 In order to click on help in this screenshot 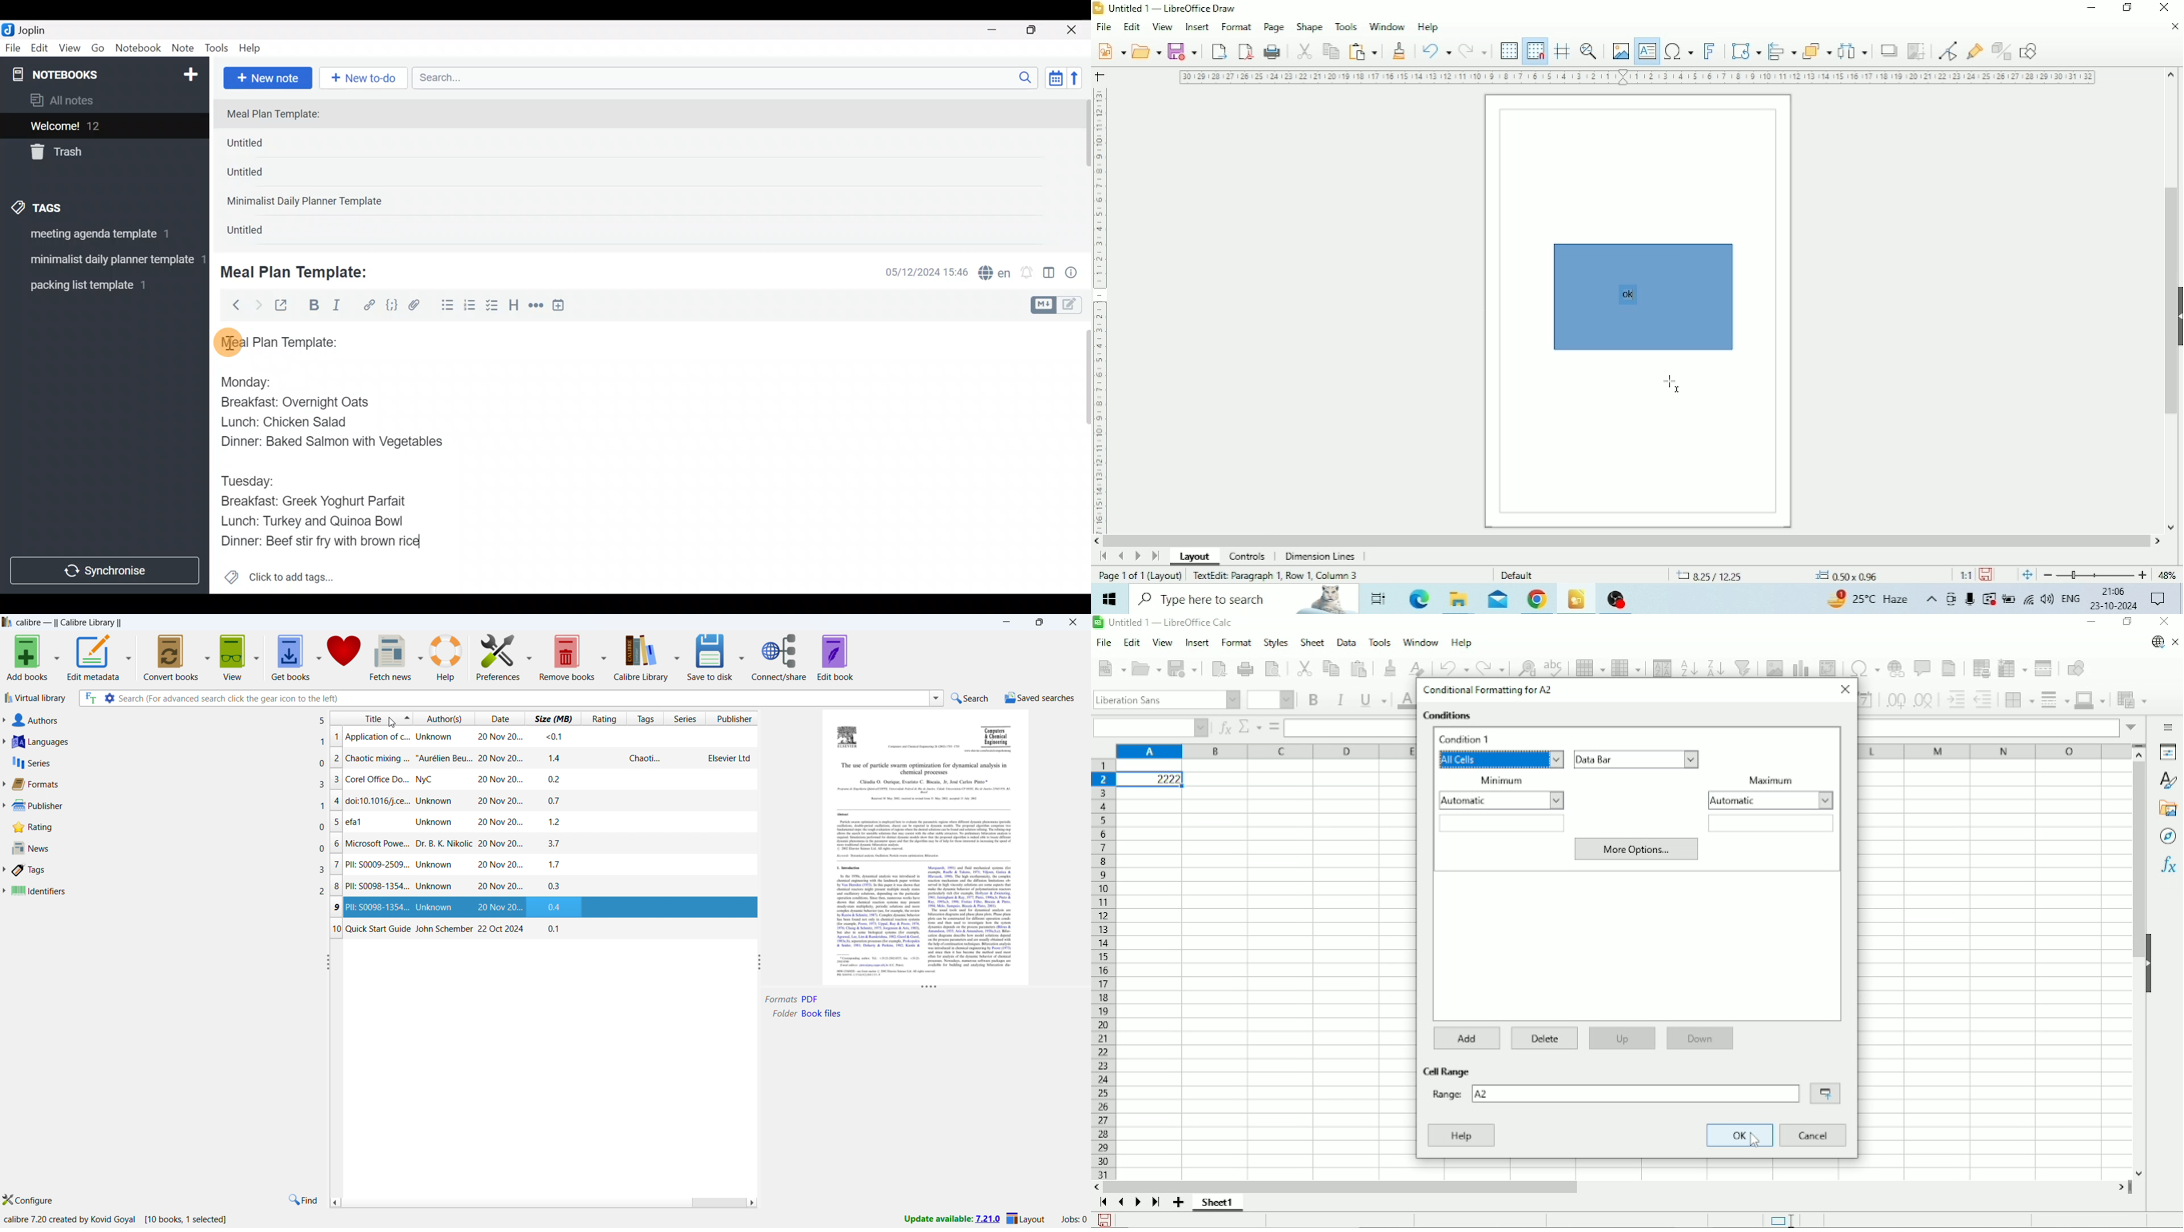, I will do `click(446, 656)`.